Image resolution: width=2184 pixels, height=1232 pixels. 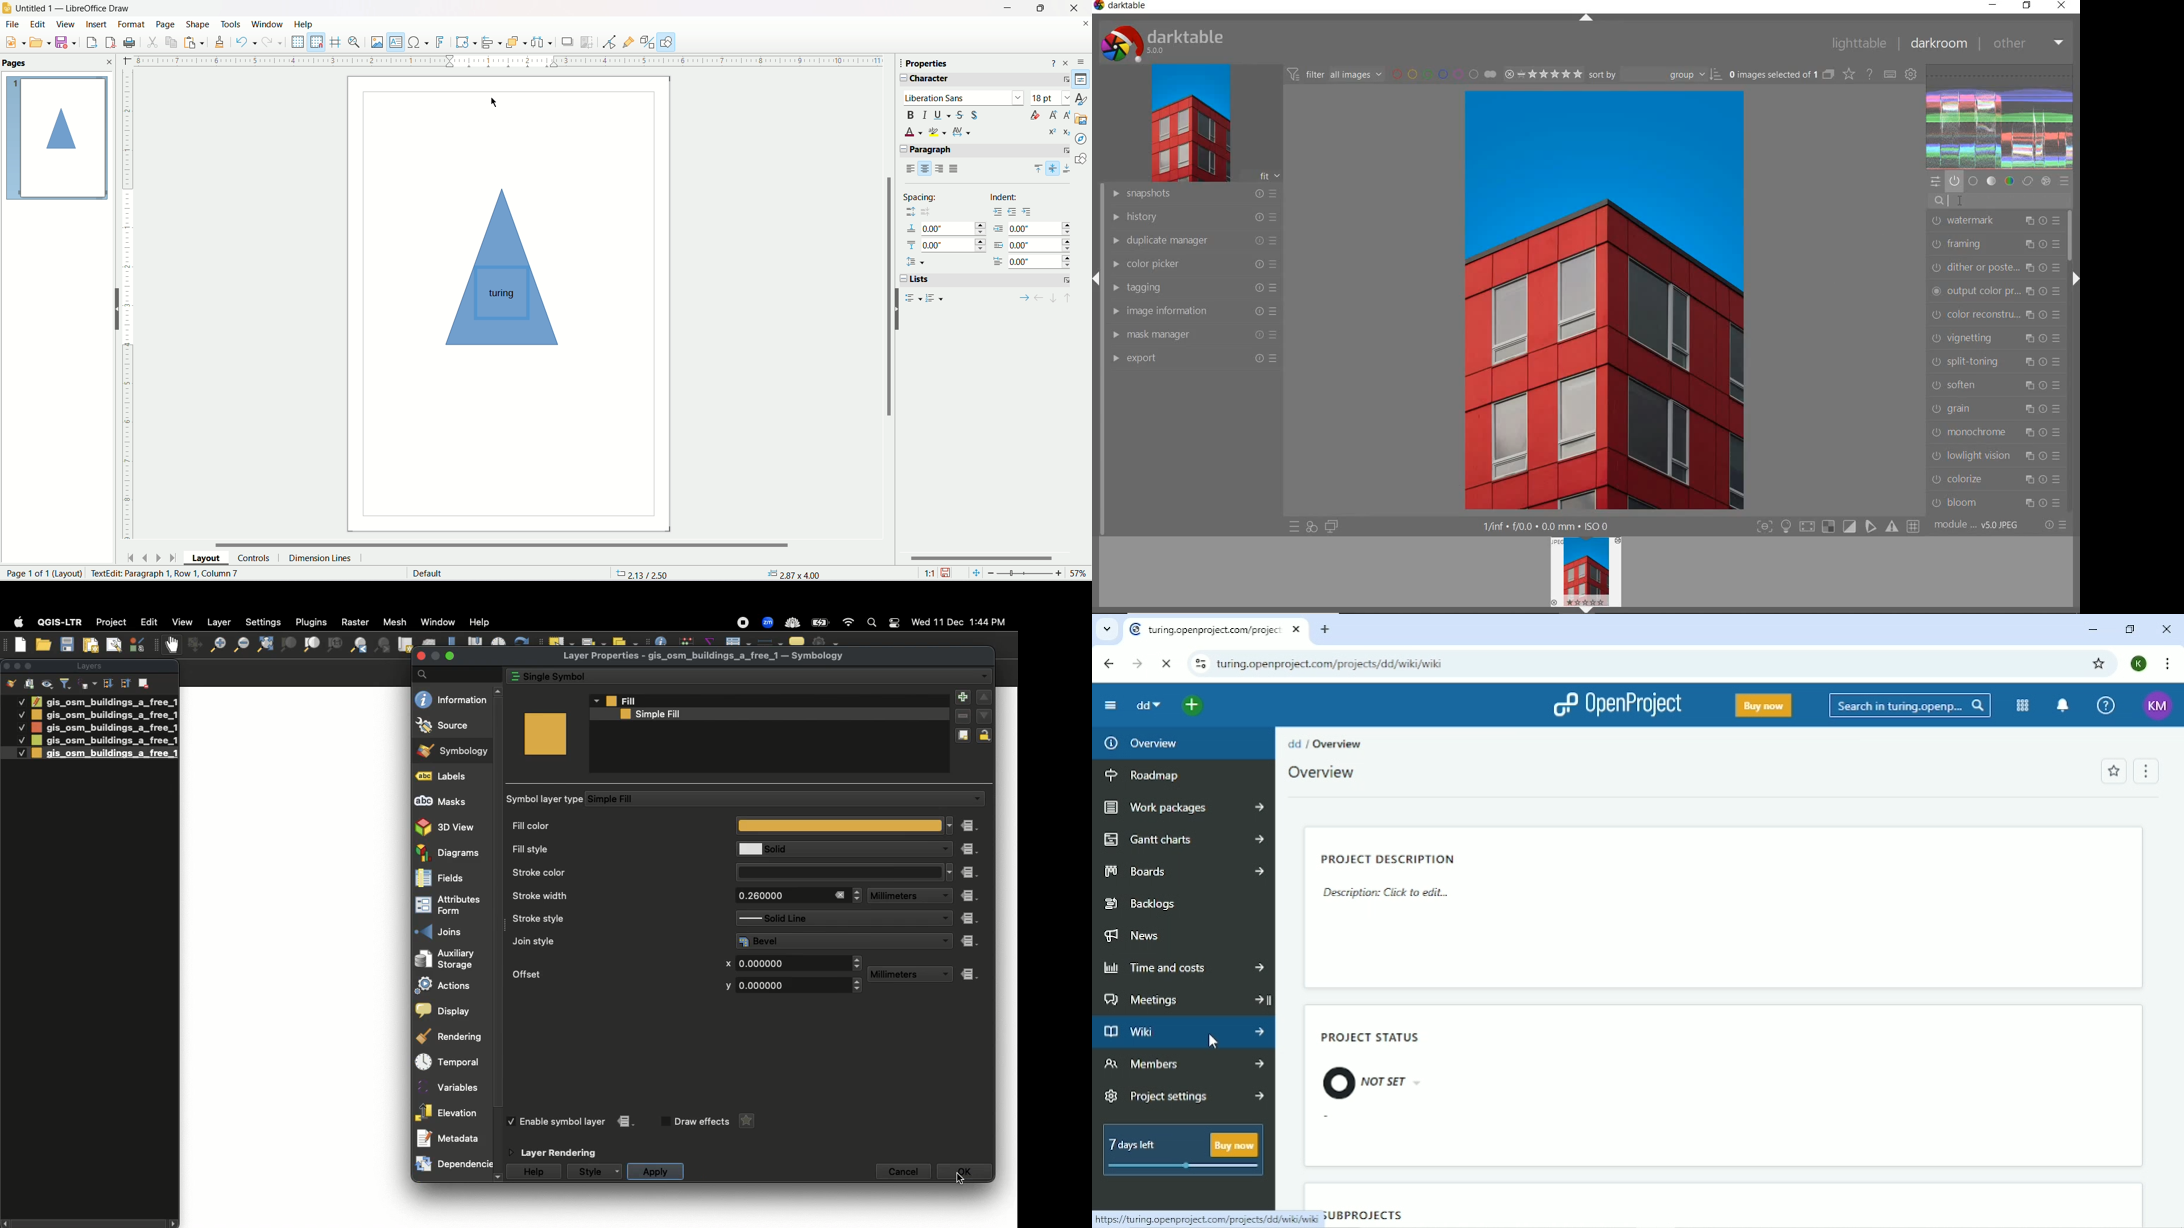 What do you see at coordinates (231, 24) in the screenshot?
I see `Tools` at bounding box center [231, 24].